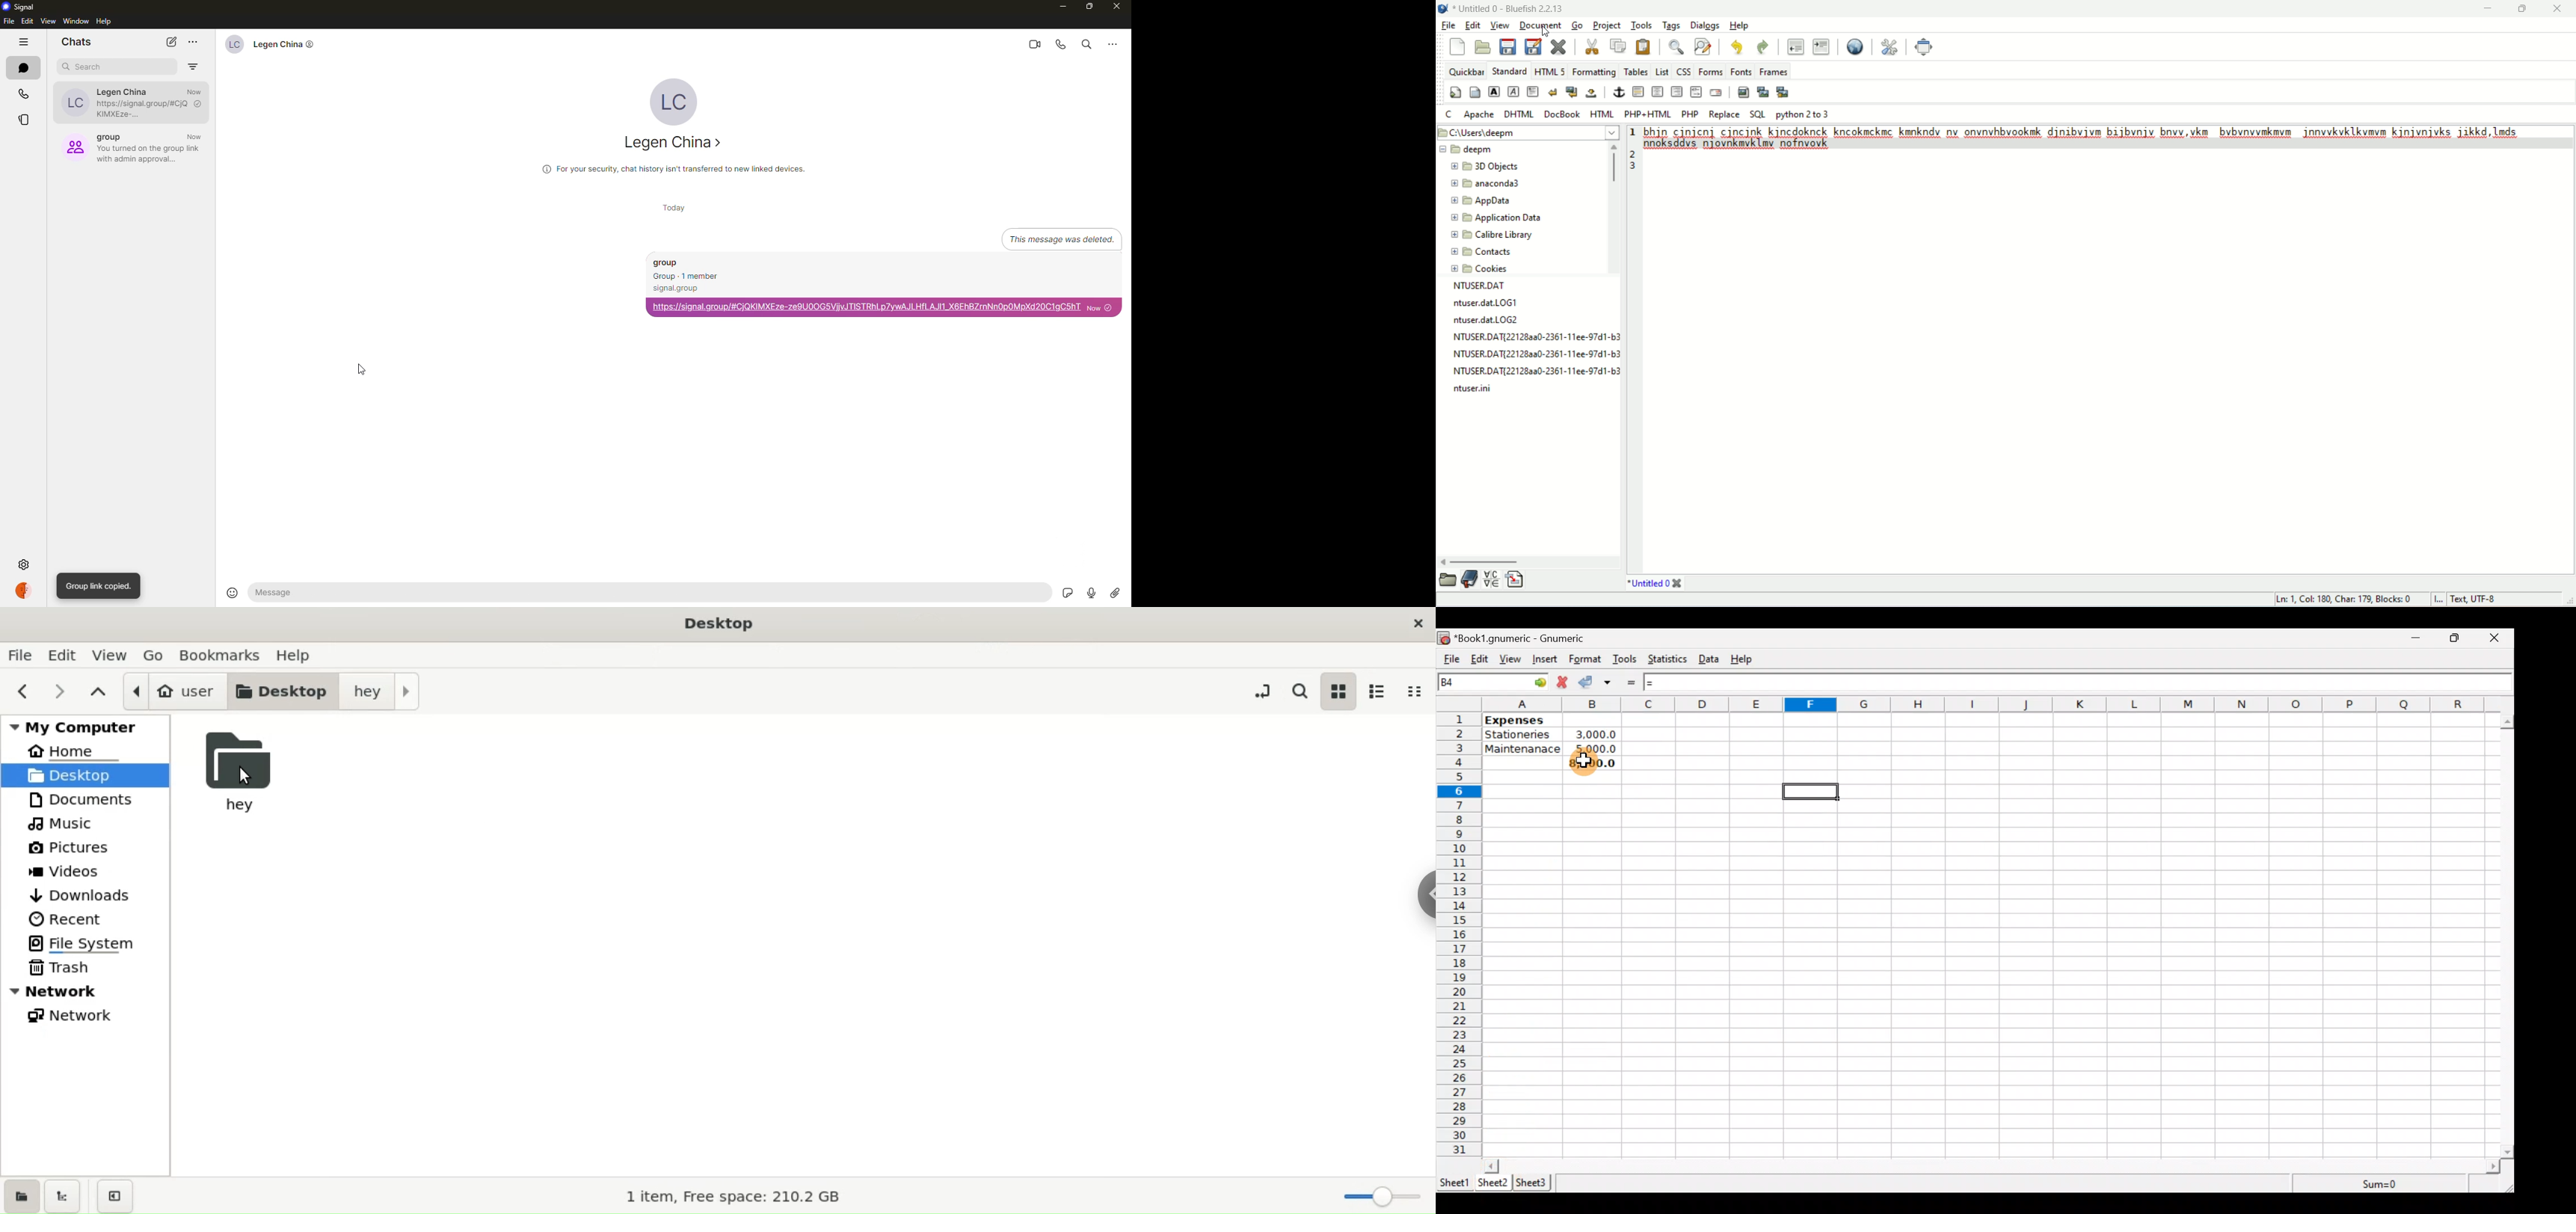  I want to click on “Book1.gnumeric - Gnumeric, so click(1526, 638).